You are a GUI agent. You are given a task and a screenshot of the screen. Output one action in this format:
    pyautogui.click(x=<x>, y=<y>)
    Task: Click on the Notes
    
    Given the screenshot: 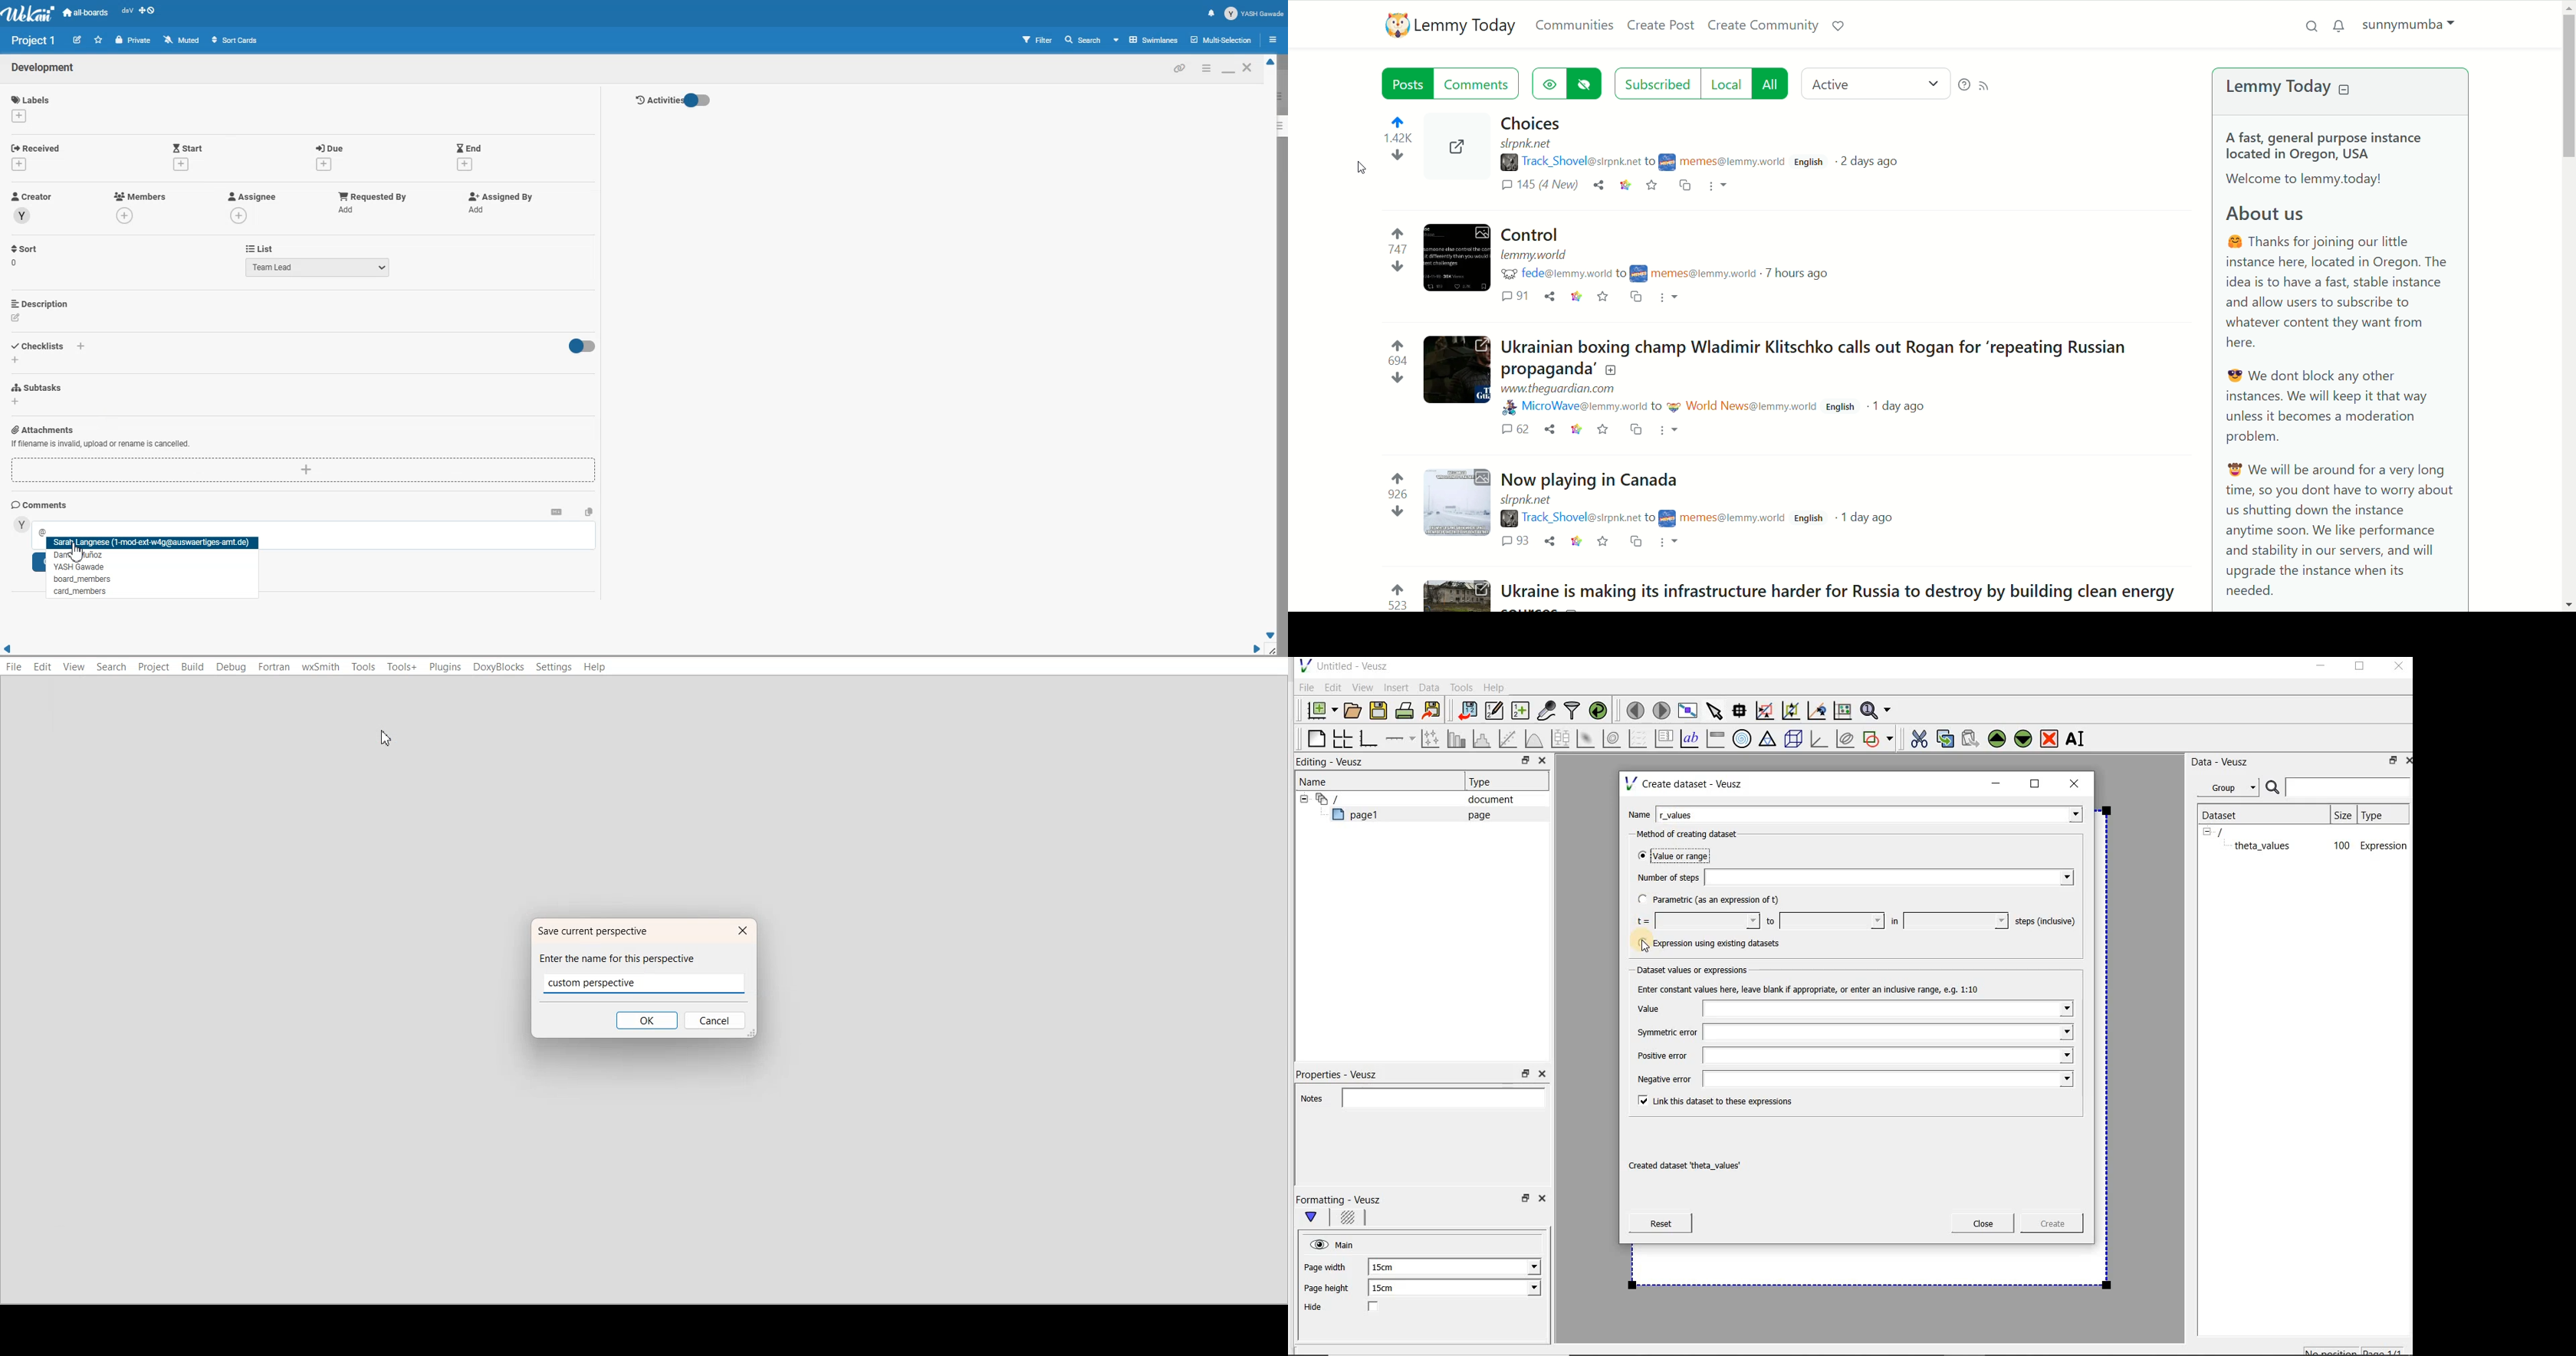 What is the action you would take?
    pyautogui.click(x=1419, y=1096)
    